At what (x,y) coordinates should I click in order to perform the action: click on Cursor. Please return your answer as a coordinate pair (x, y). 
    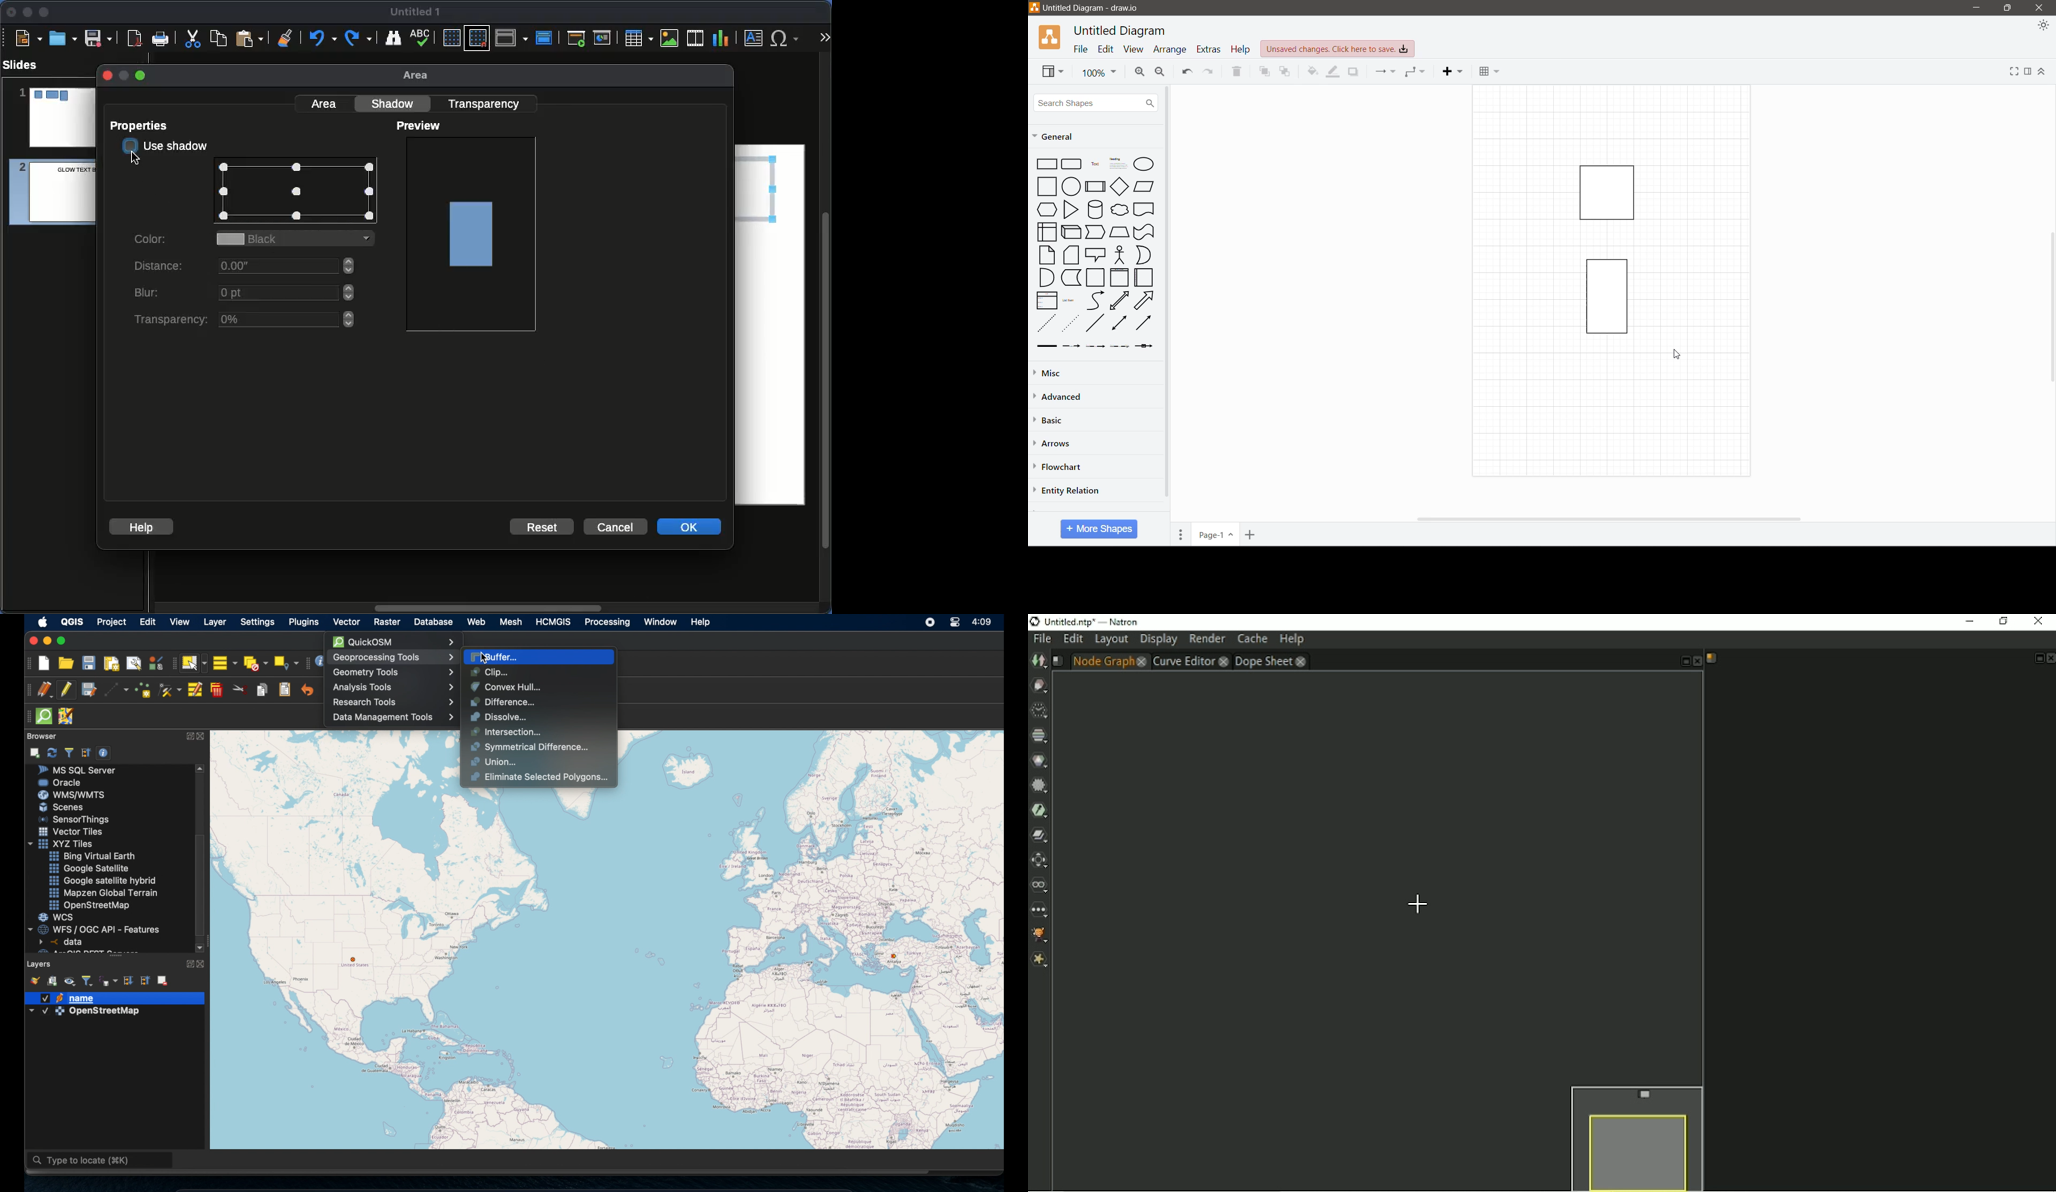
    Looking at the image, I should click on (1681, 357).